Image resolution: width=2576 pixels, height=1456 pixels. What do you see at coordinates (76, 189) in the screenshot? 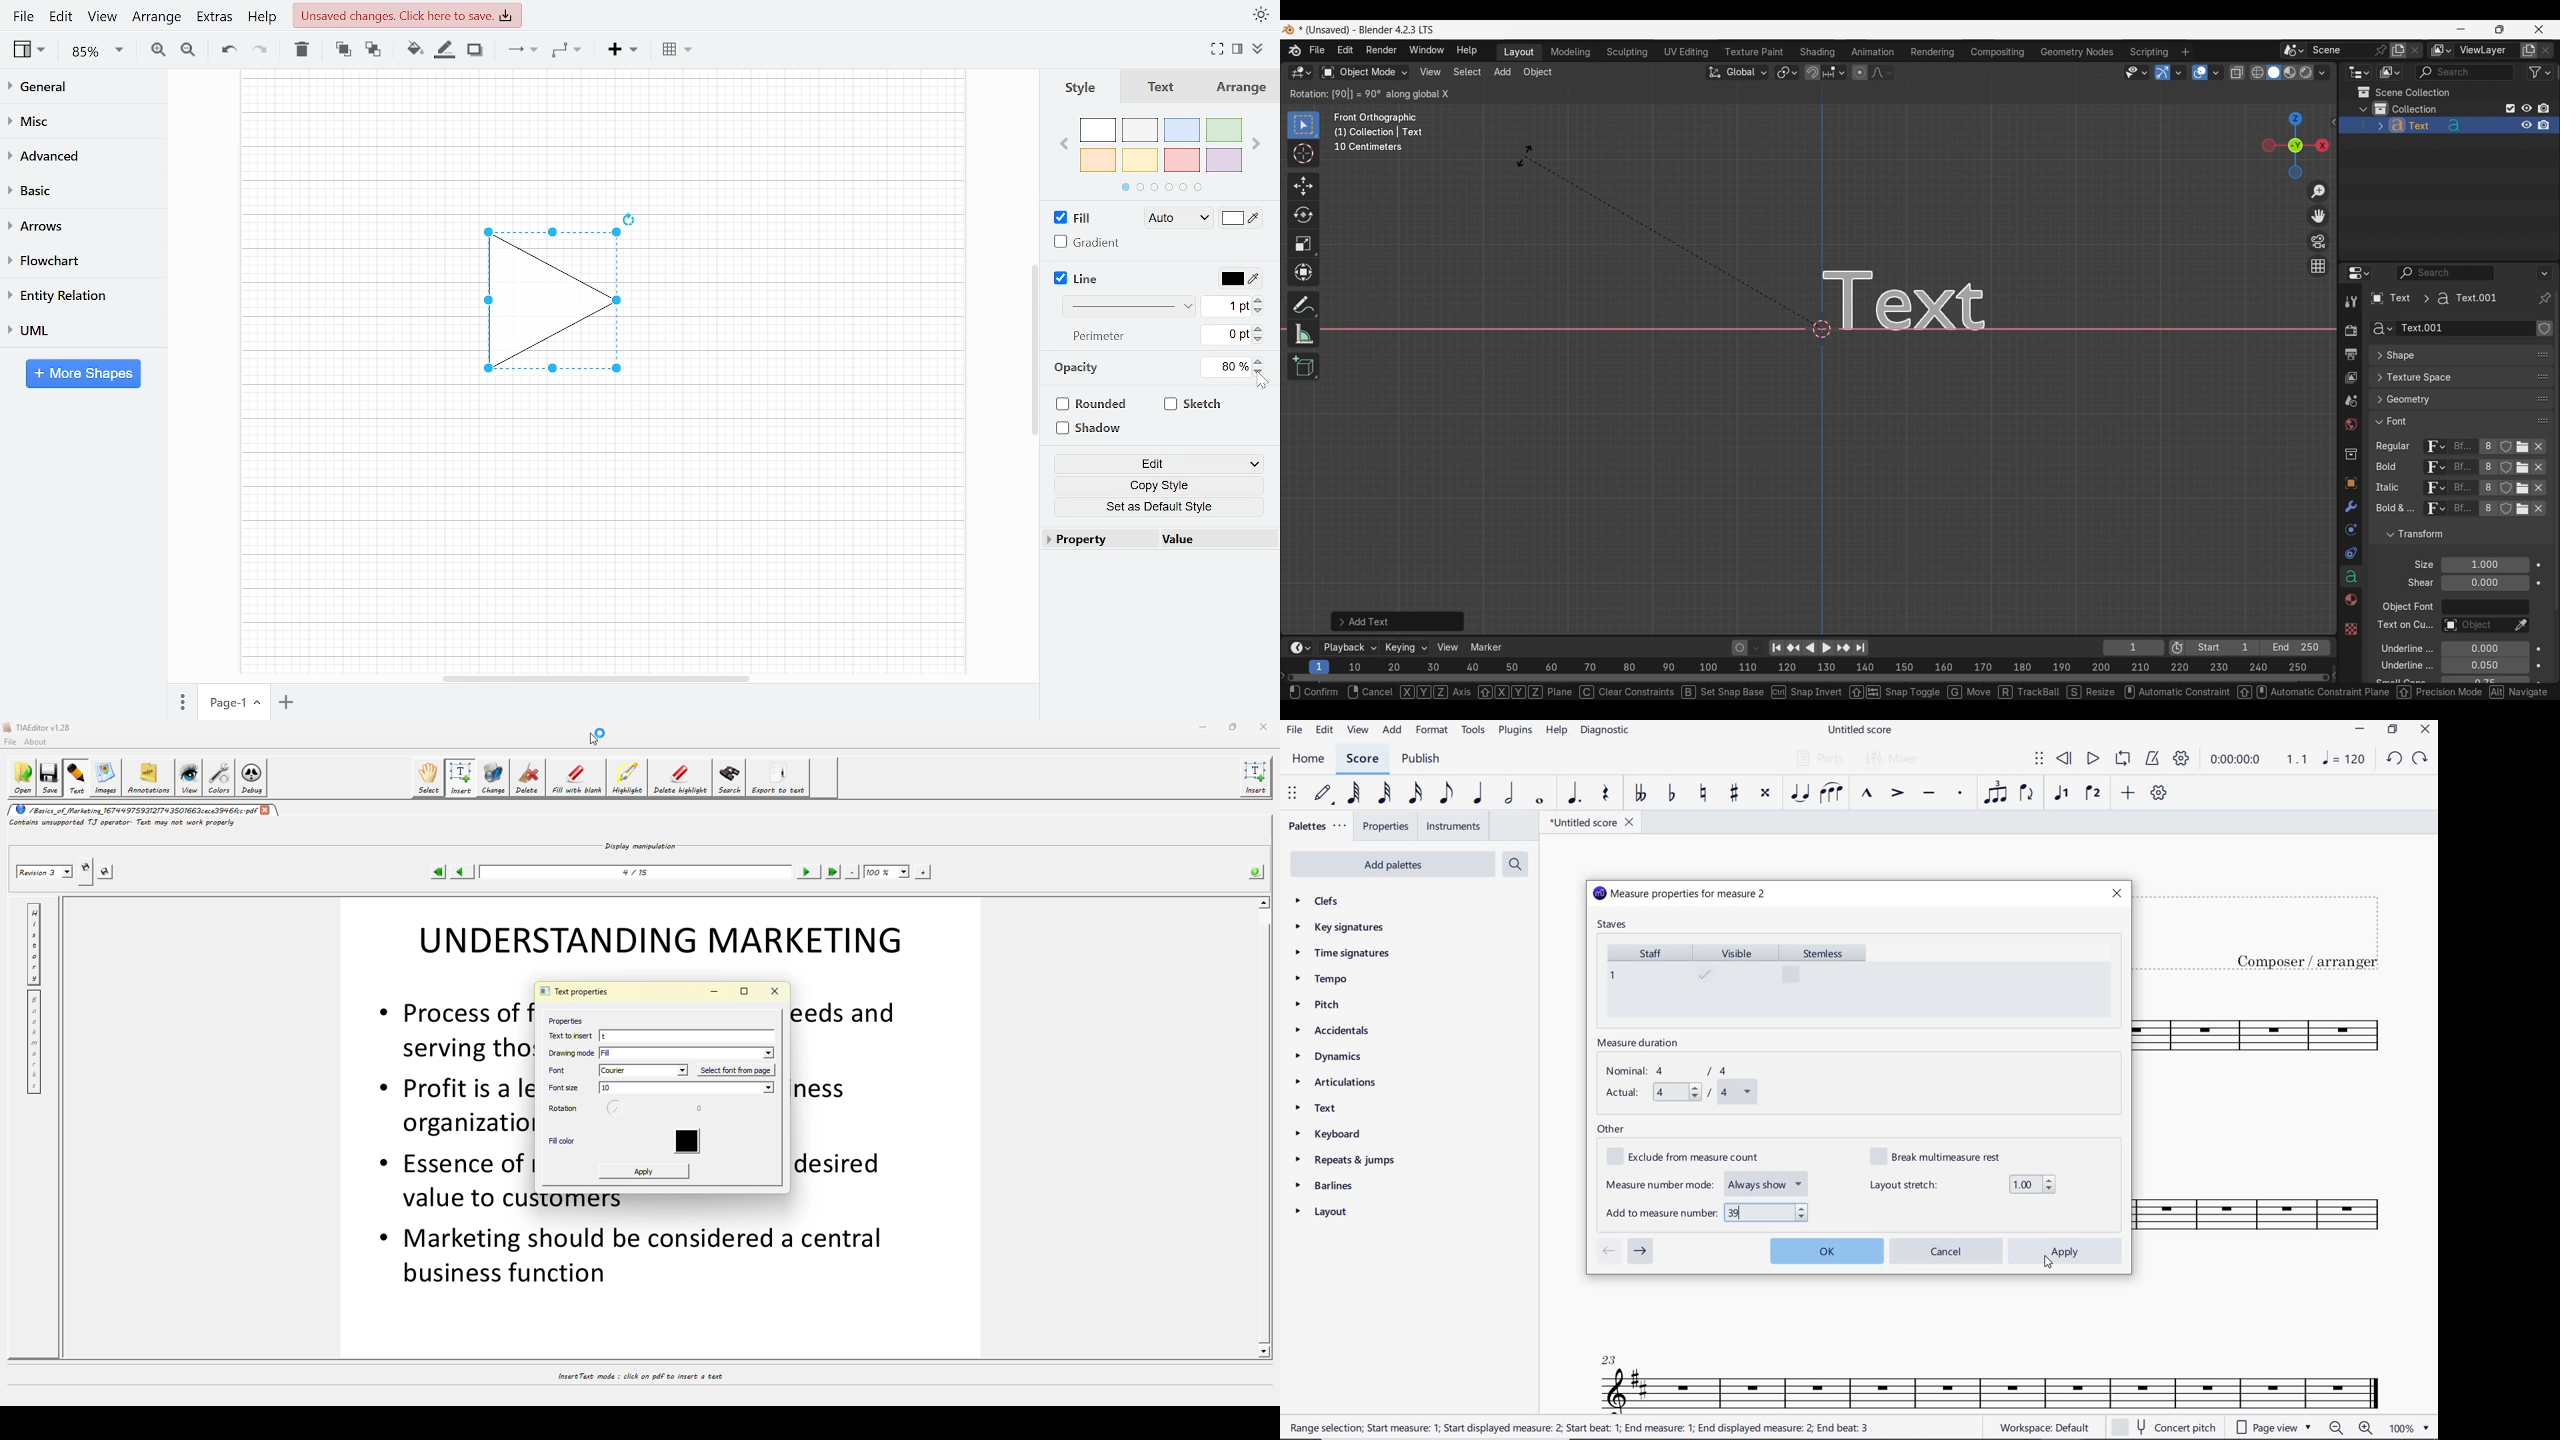
I see `basic` at bounding box center [76, 189].